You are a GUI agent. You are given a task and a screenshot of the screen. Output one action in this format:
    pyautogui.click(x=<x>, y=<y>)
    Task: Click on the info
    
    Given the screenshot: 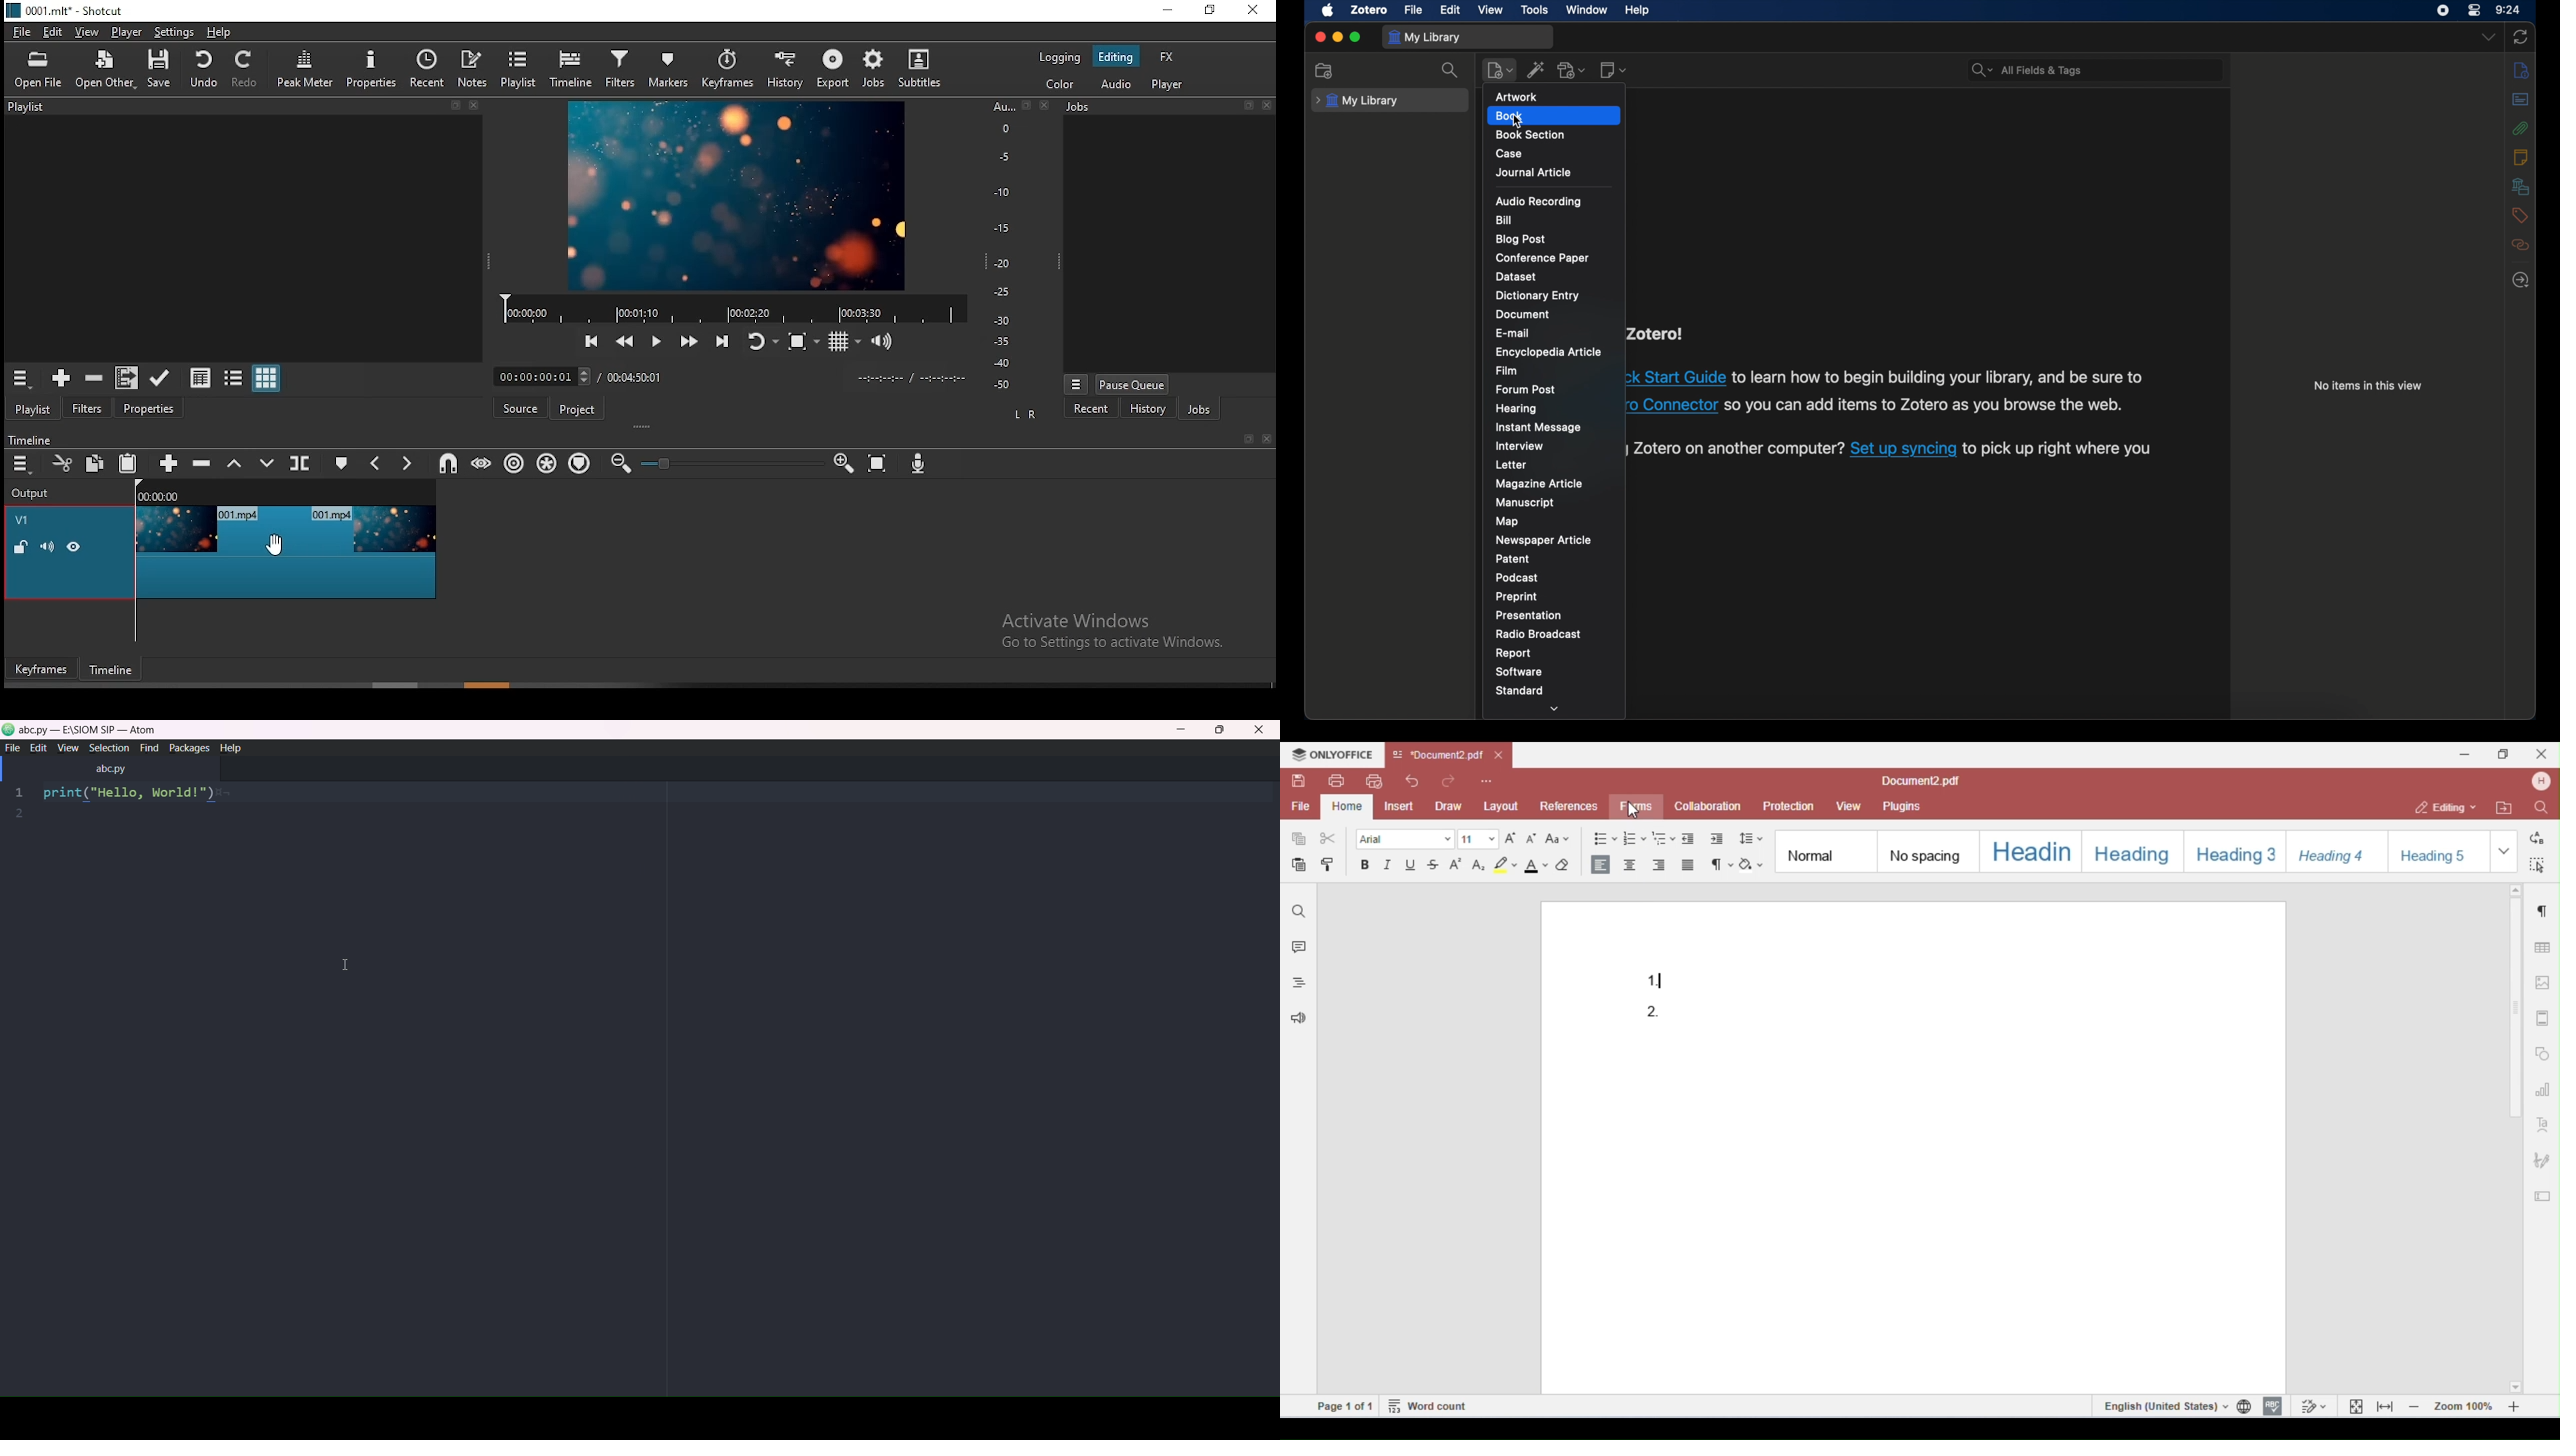 What is the action you would take?
    pyautogui.click(x=2521, y=70)
    